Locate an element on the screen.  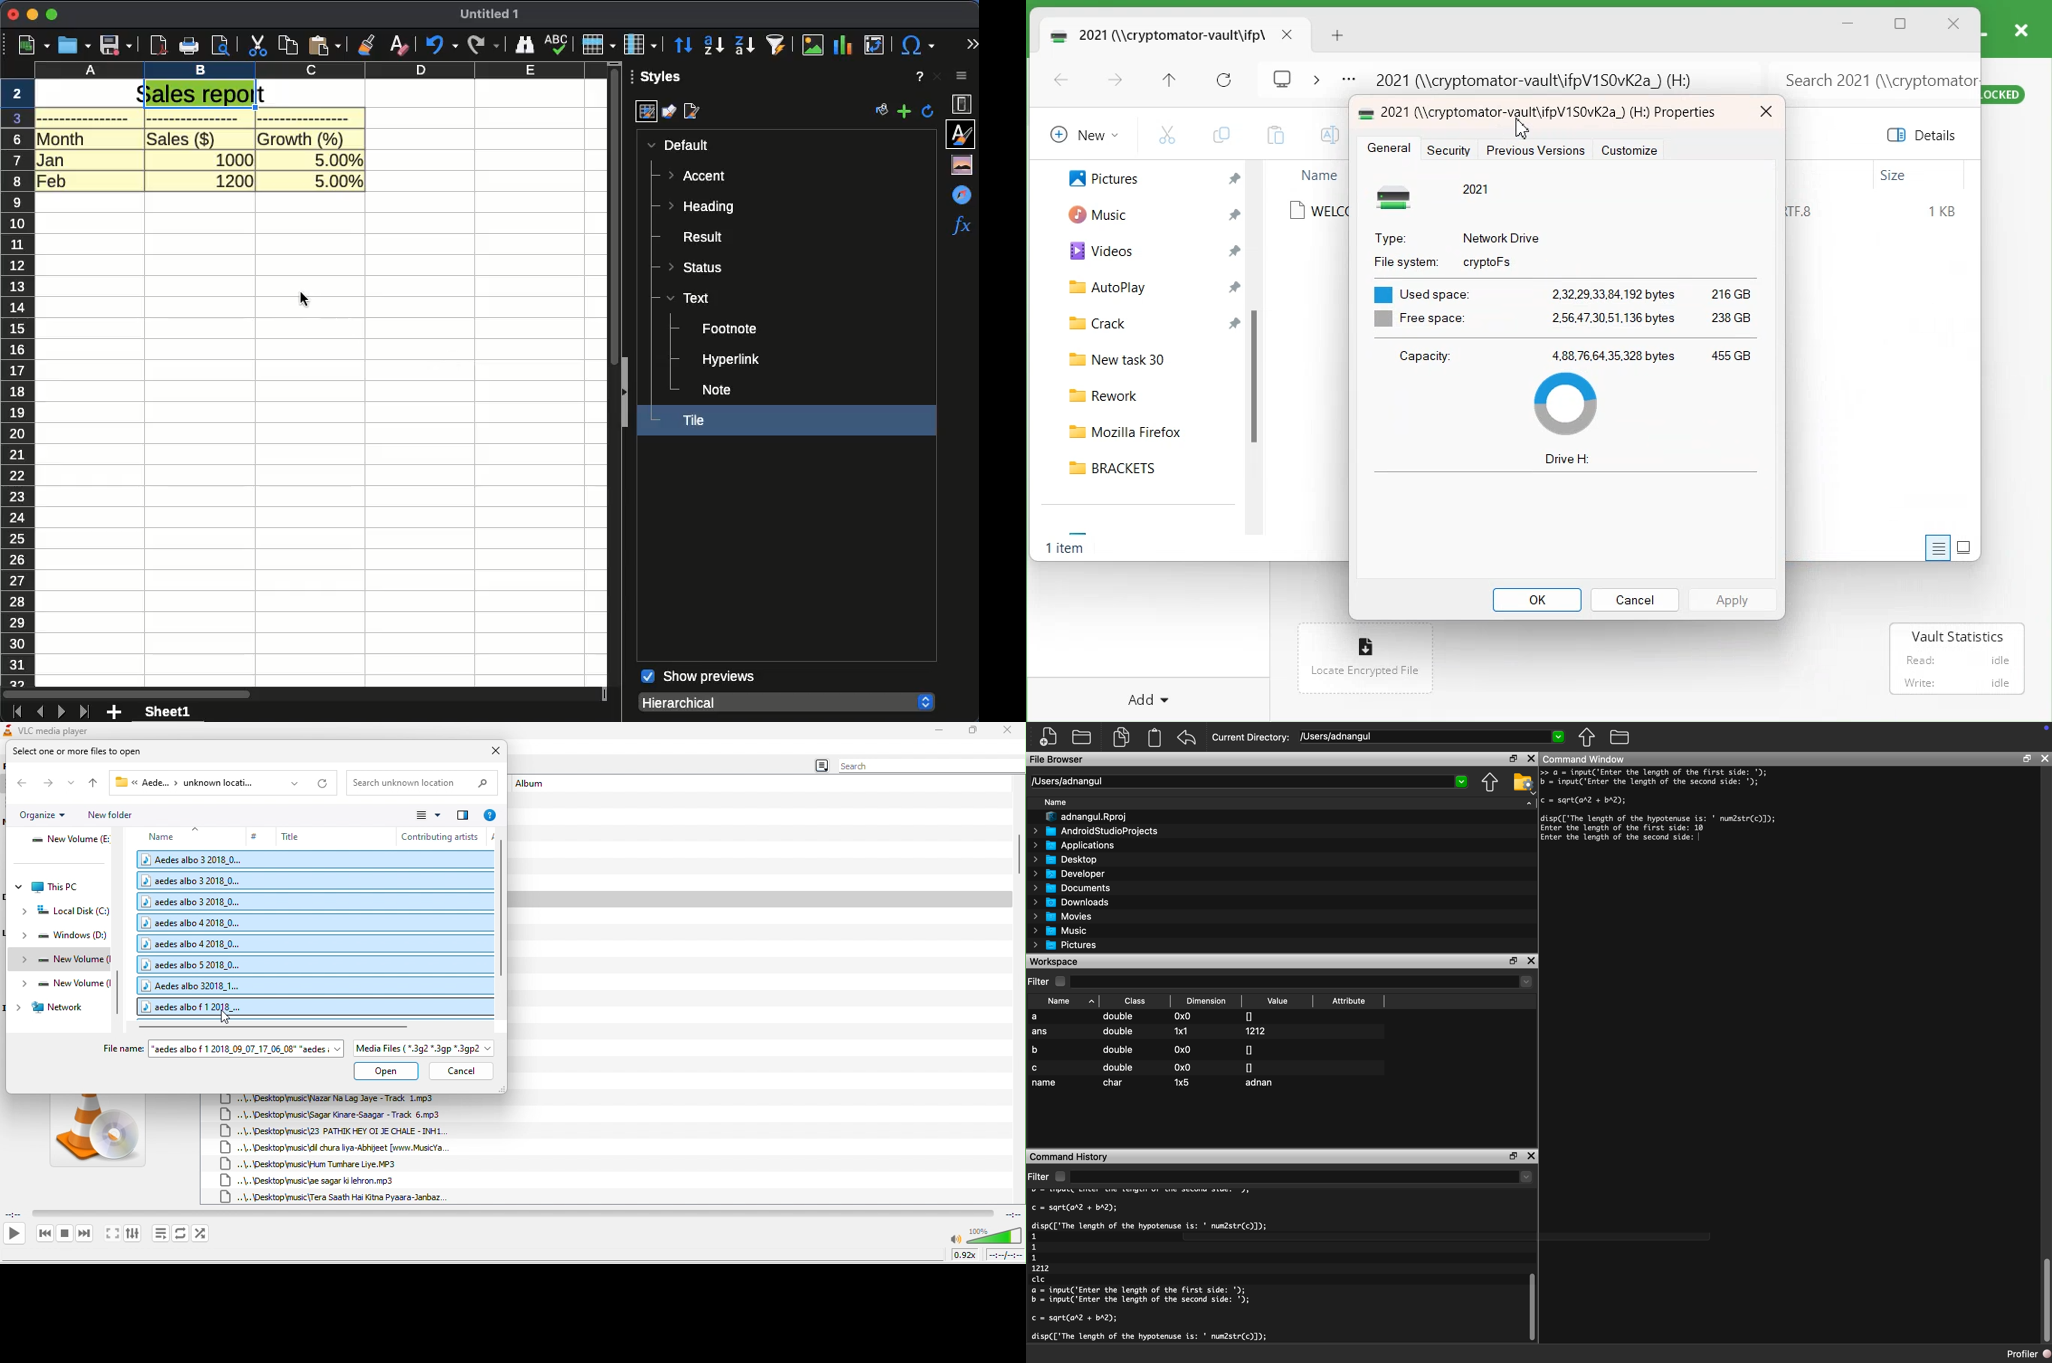
undo is located at coordinates (1187, 738).